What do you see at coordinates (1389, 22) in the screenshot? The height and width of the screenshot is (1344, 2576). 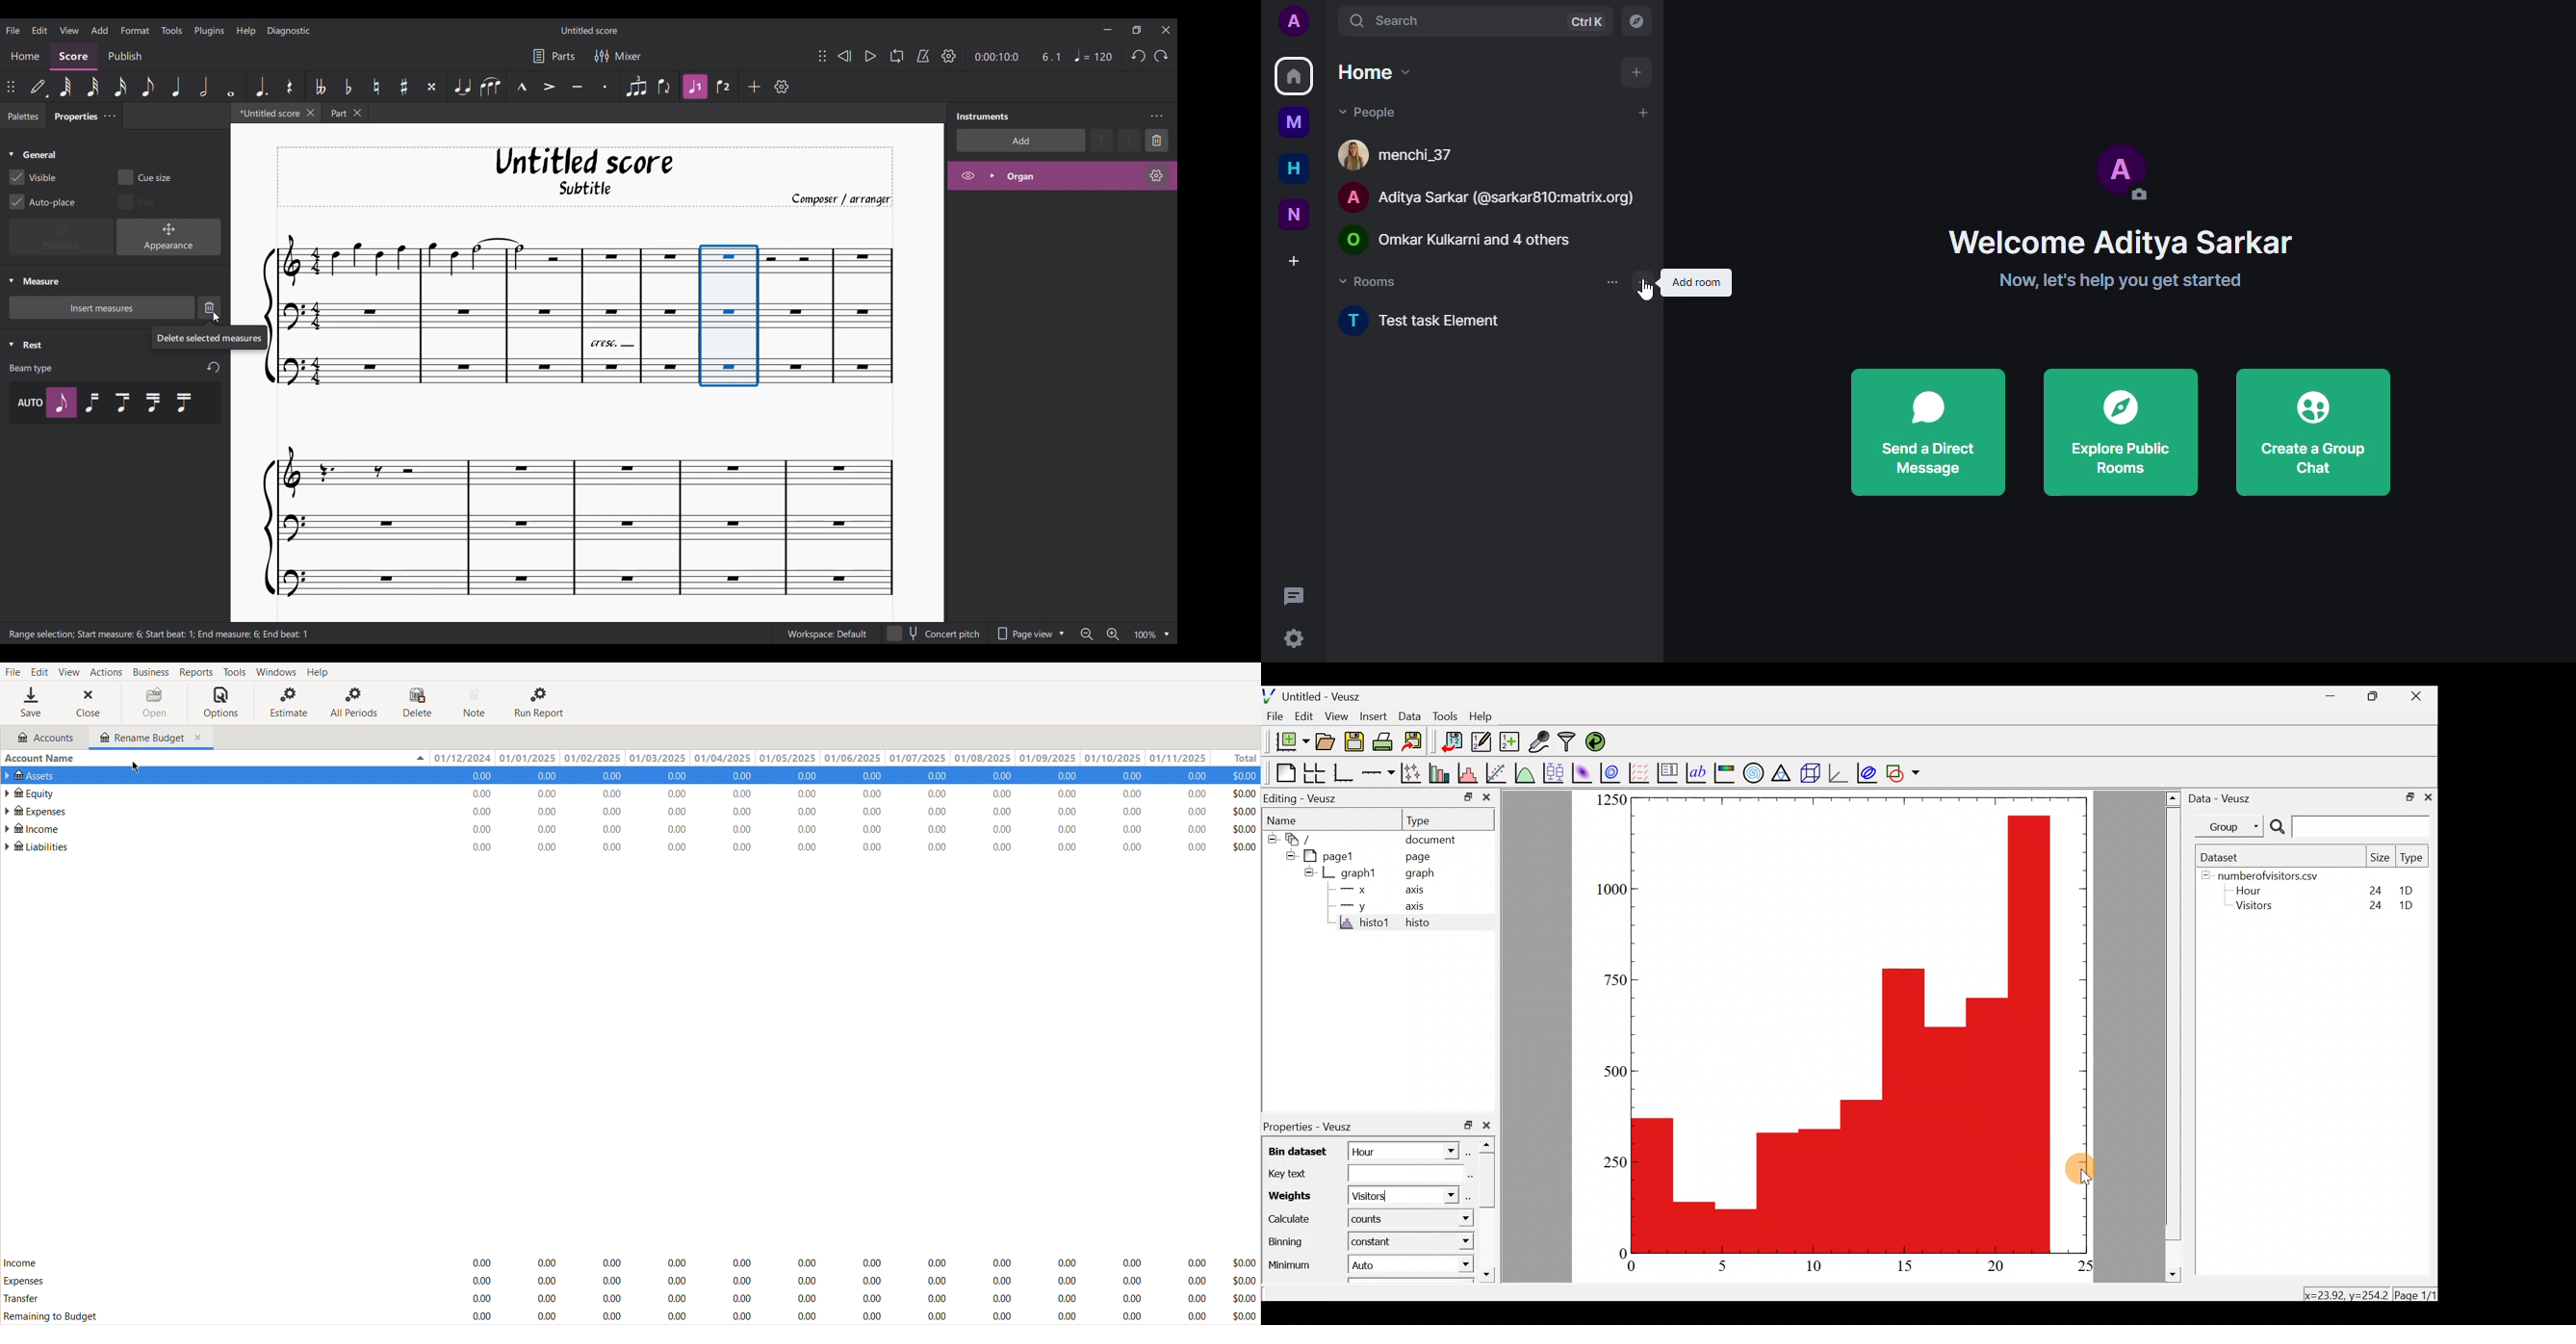 I see `search` at bounding box center [1389, 22].